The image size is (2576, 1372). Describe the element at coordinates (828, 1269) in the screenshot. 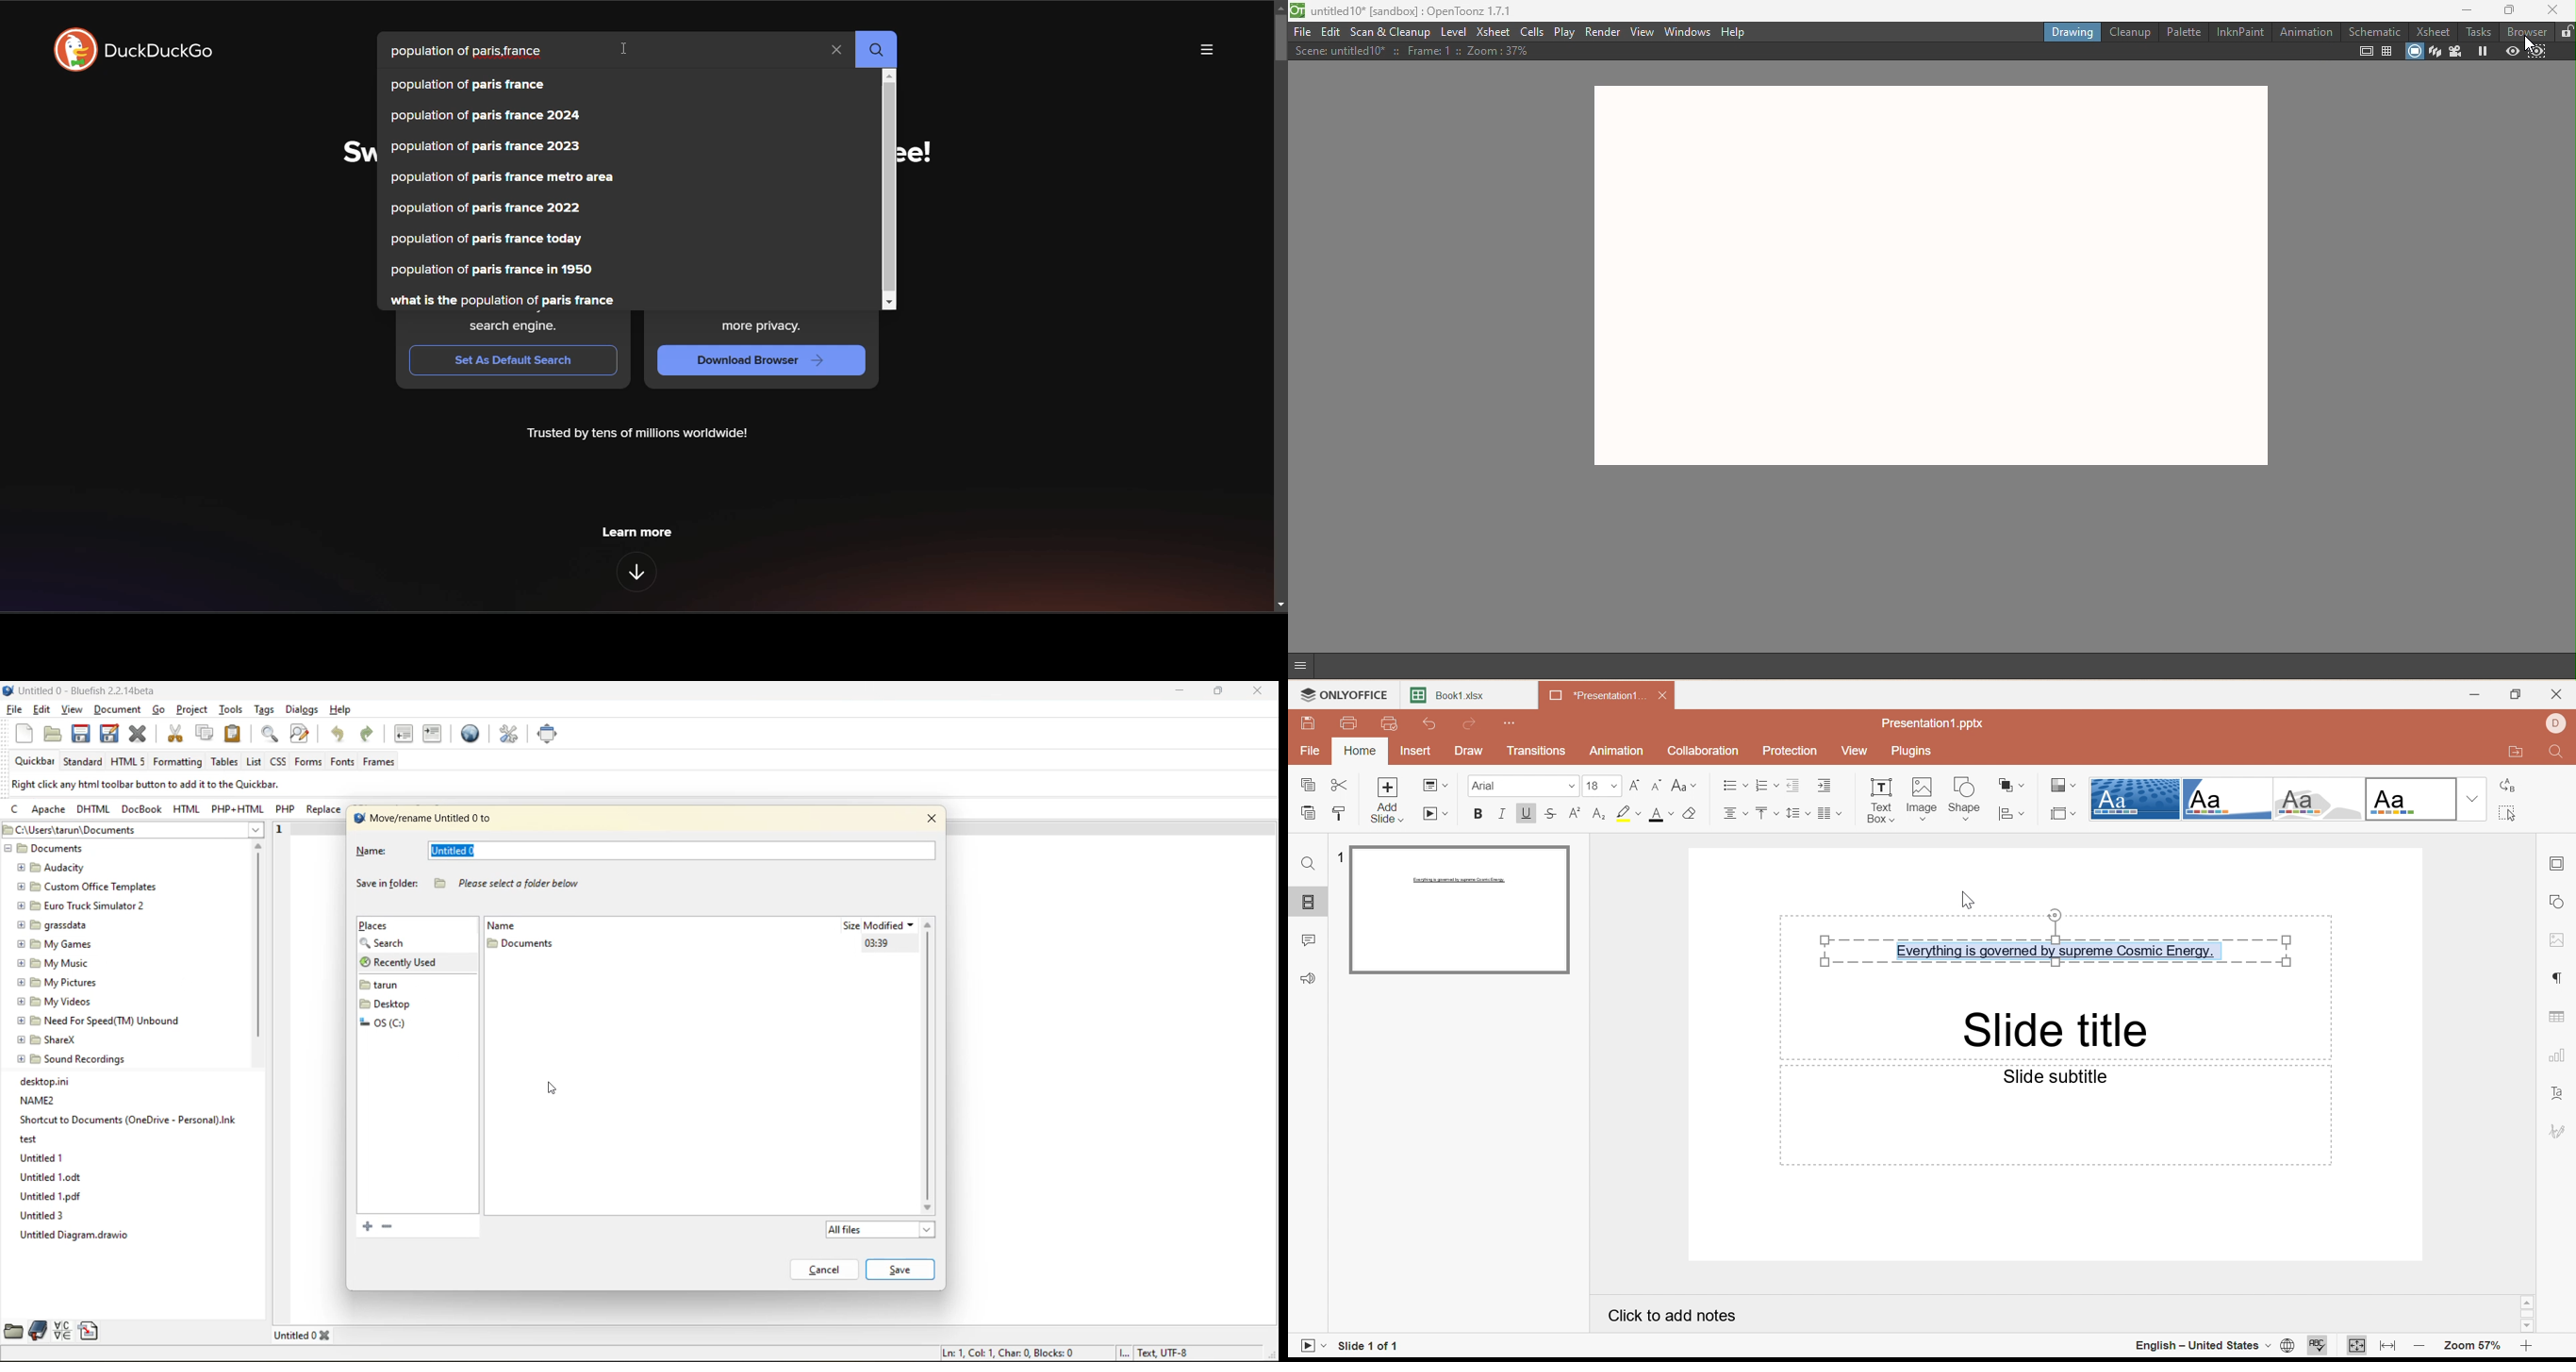

I see `cancel` at that location.